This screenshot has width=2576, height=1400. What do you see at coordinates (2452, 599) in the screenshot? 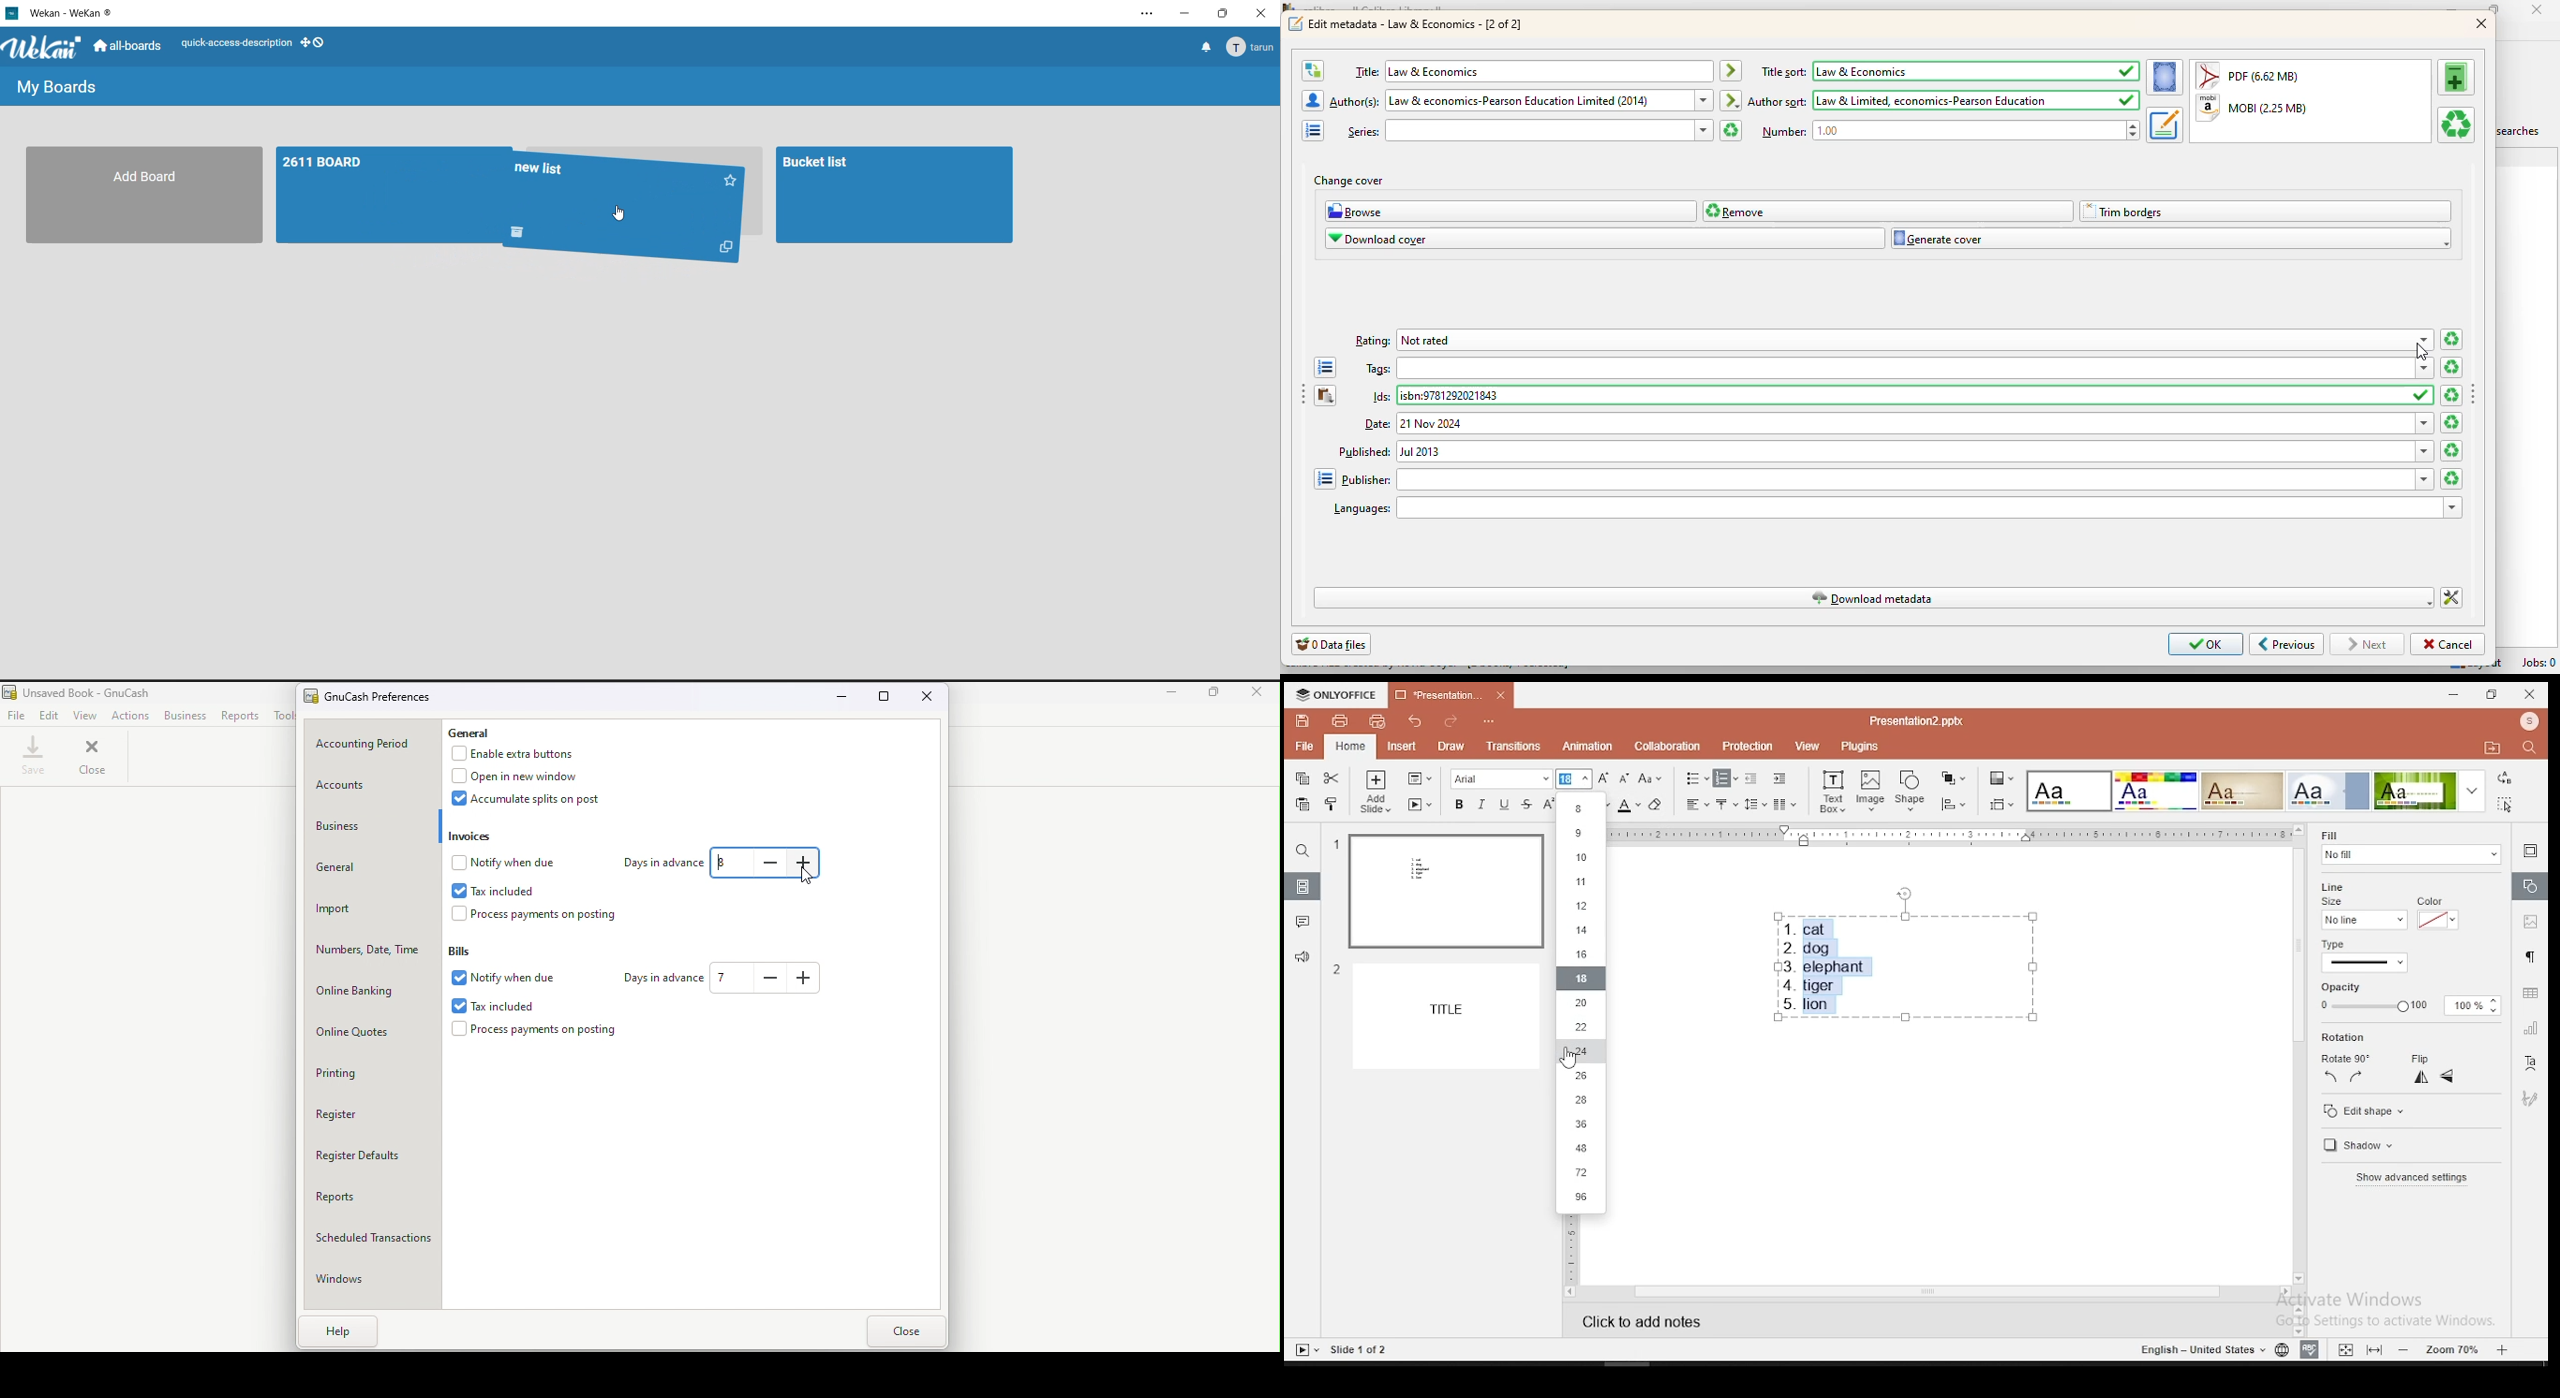
I see `change how calibre downloads metadata` at bounding box center [2452, 599].